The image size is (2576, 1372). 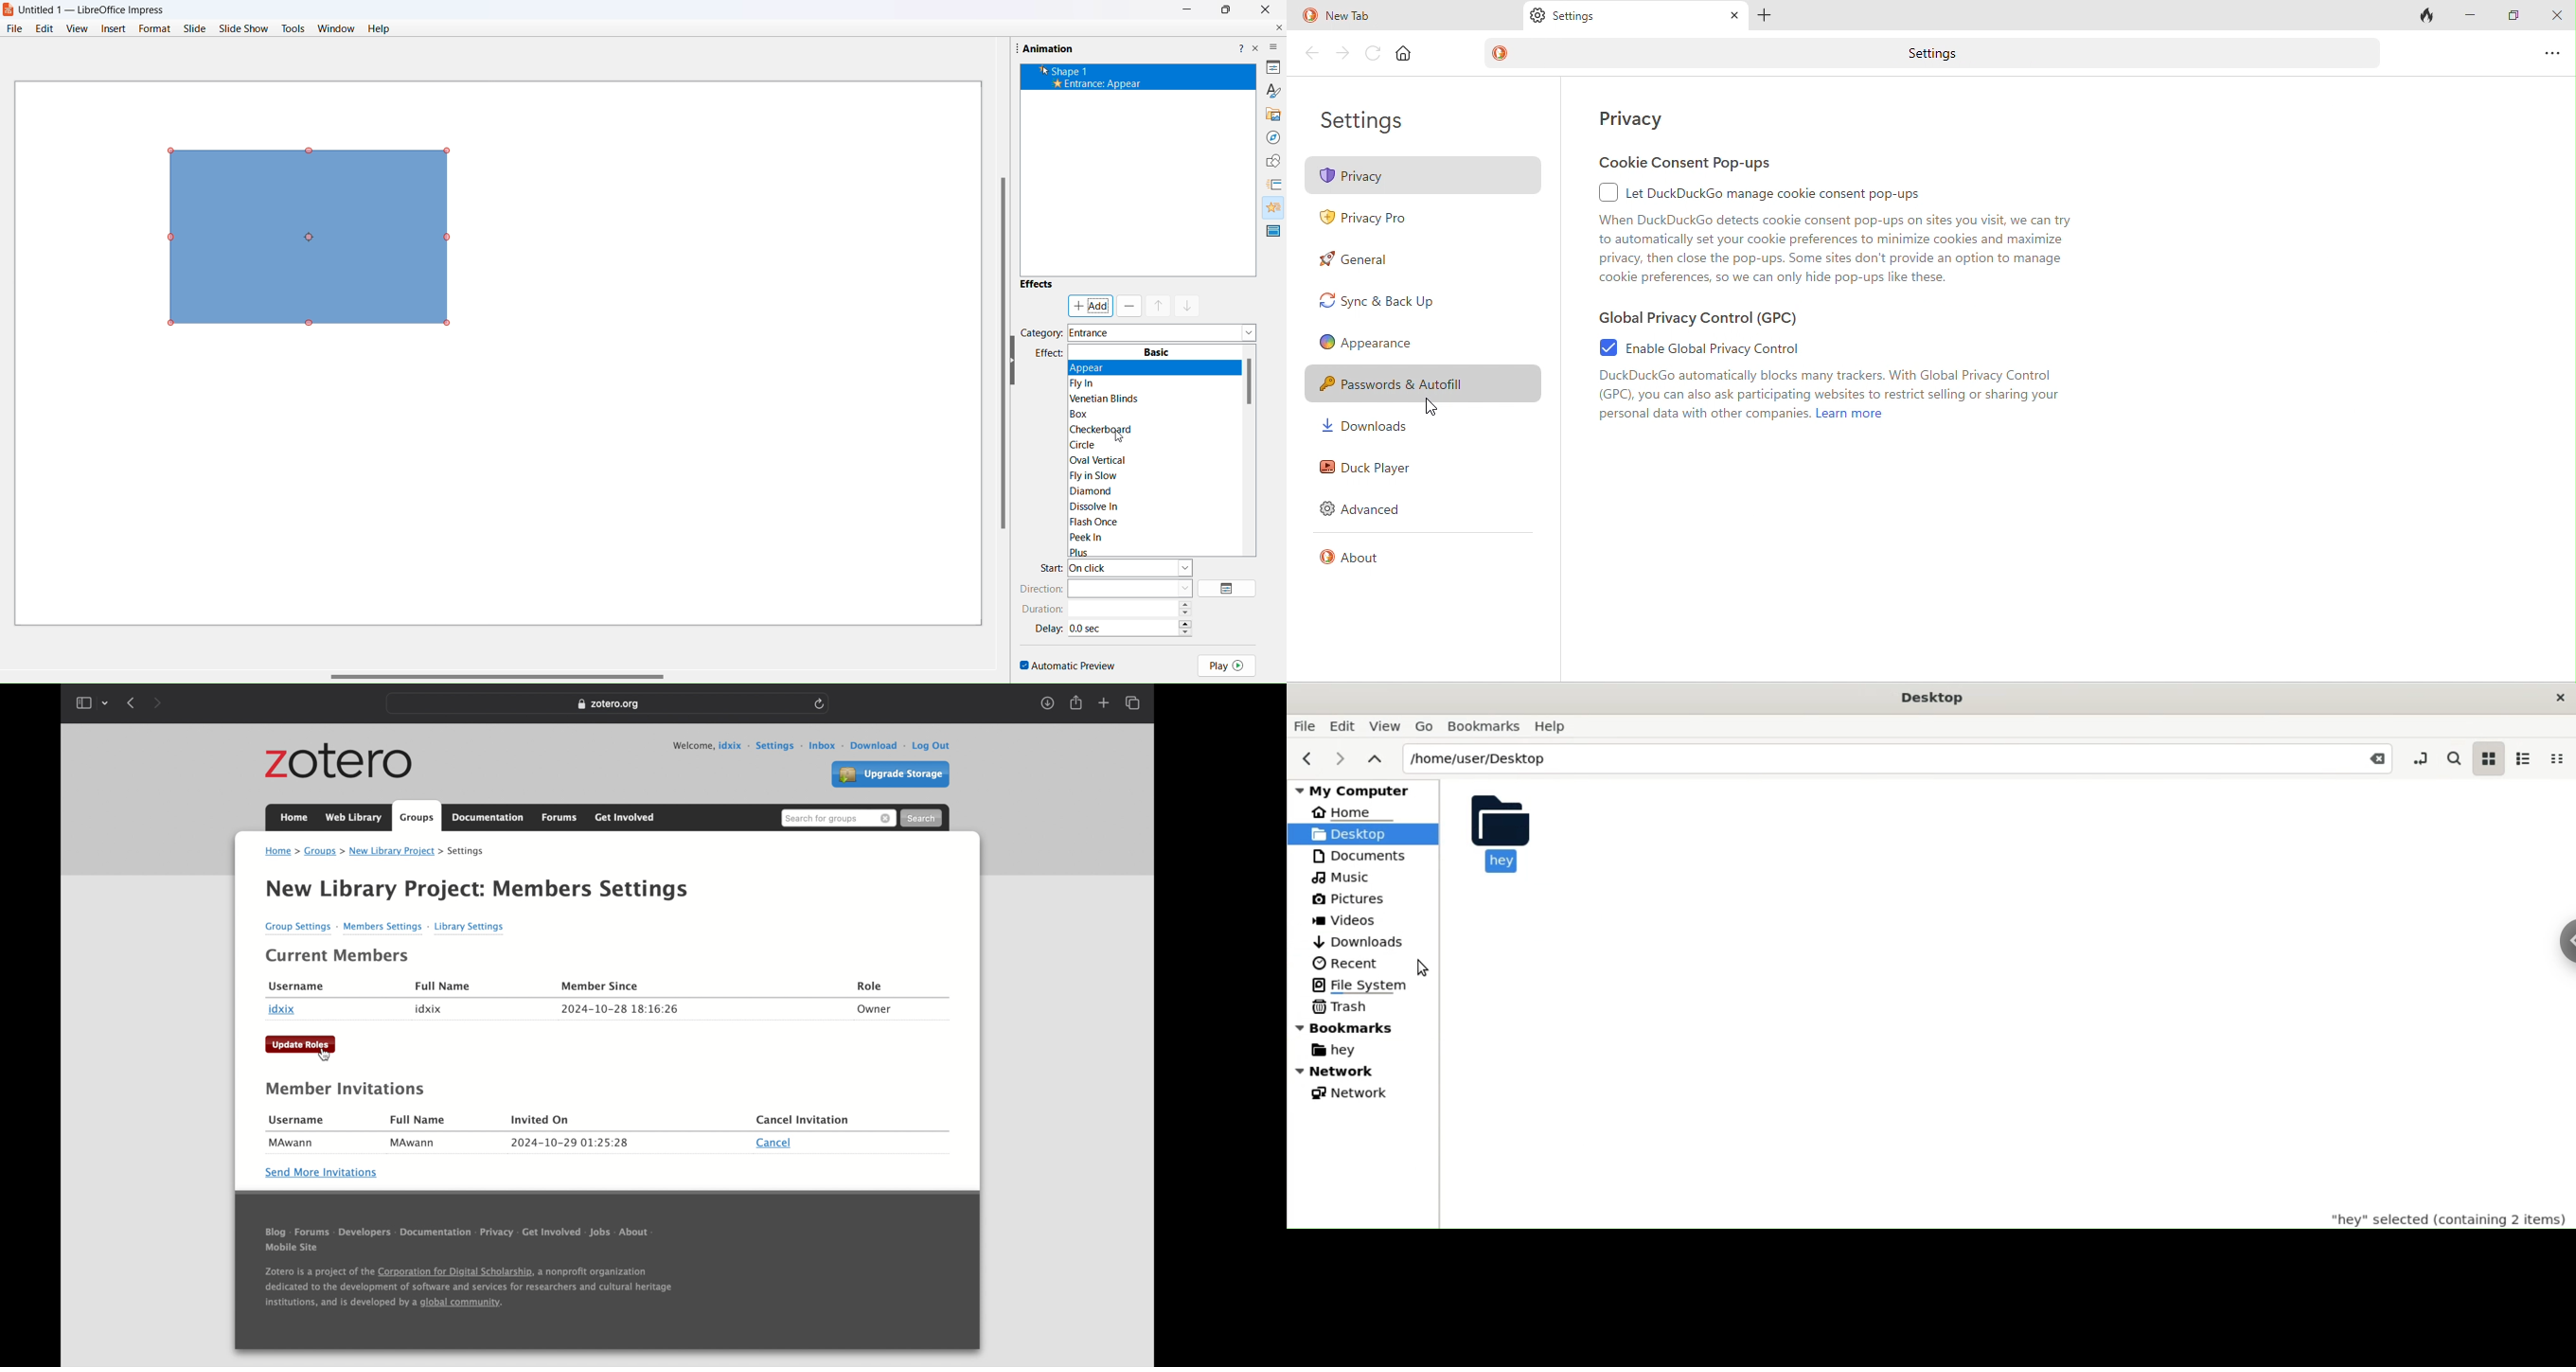 I want to click on privacy, so click(x=497, y=1232).